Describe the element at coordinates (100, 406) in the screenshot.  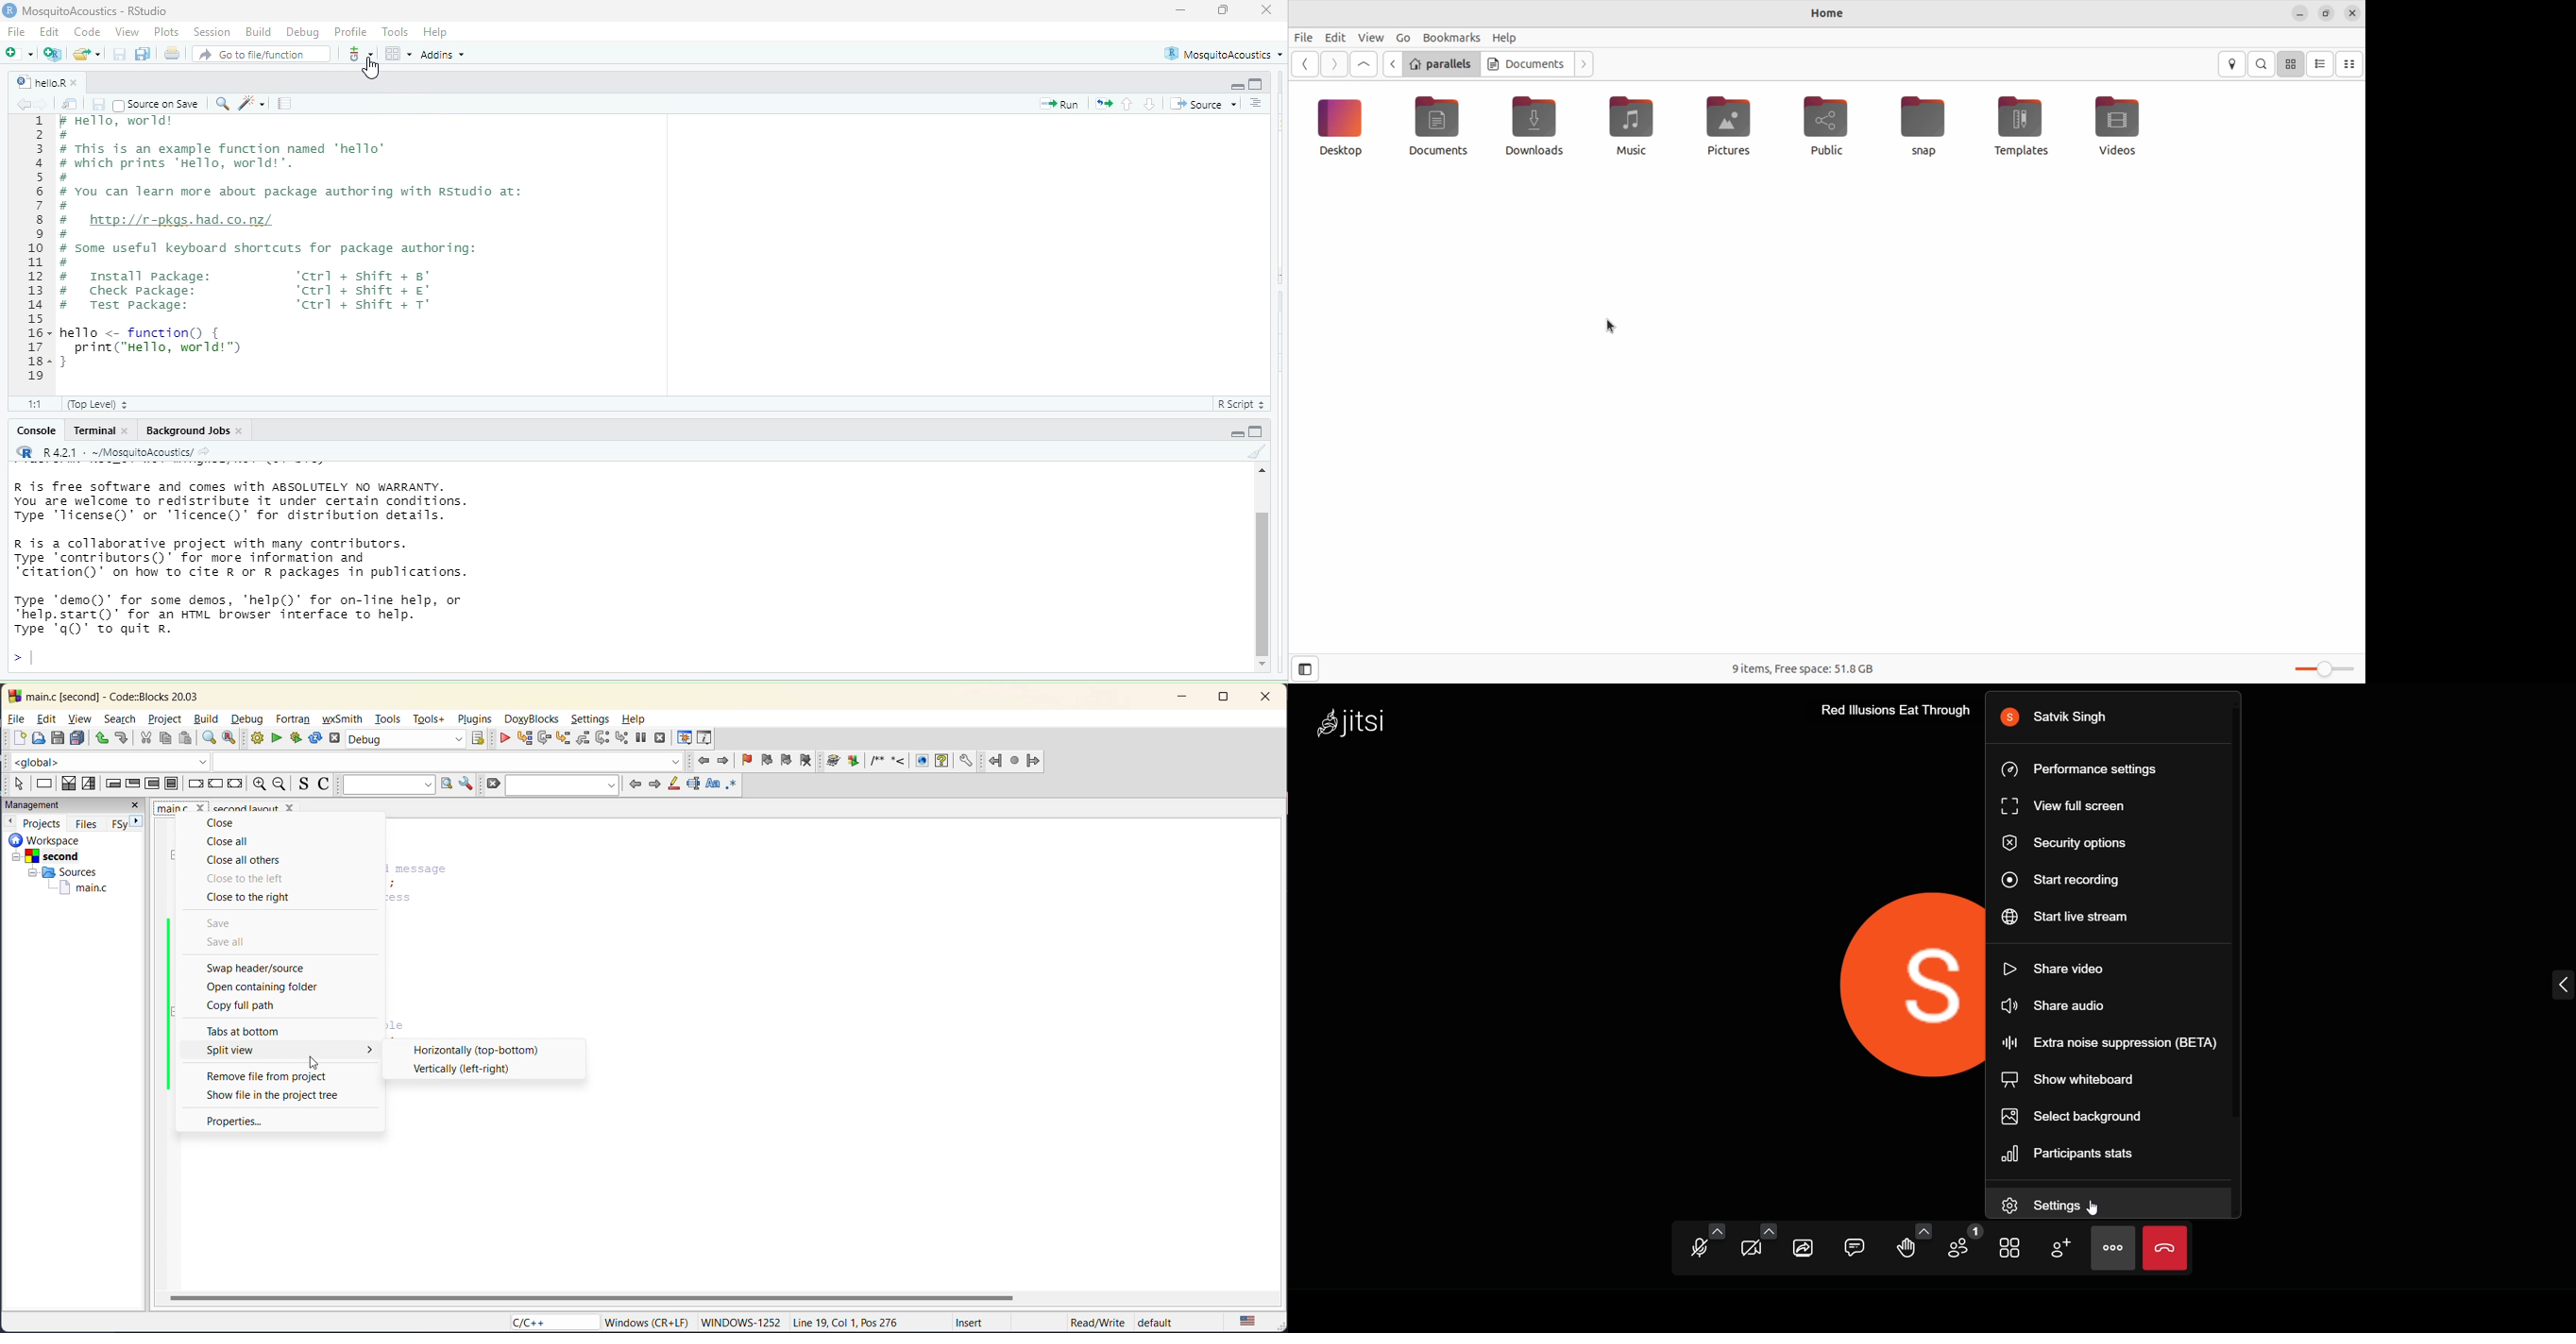
I see `(Top Level) ` at that location.